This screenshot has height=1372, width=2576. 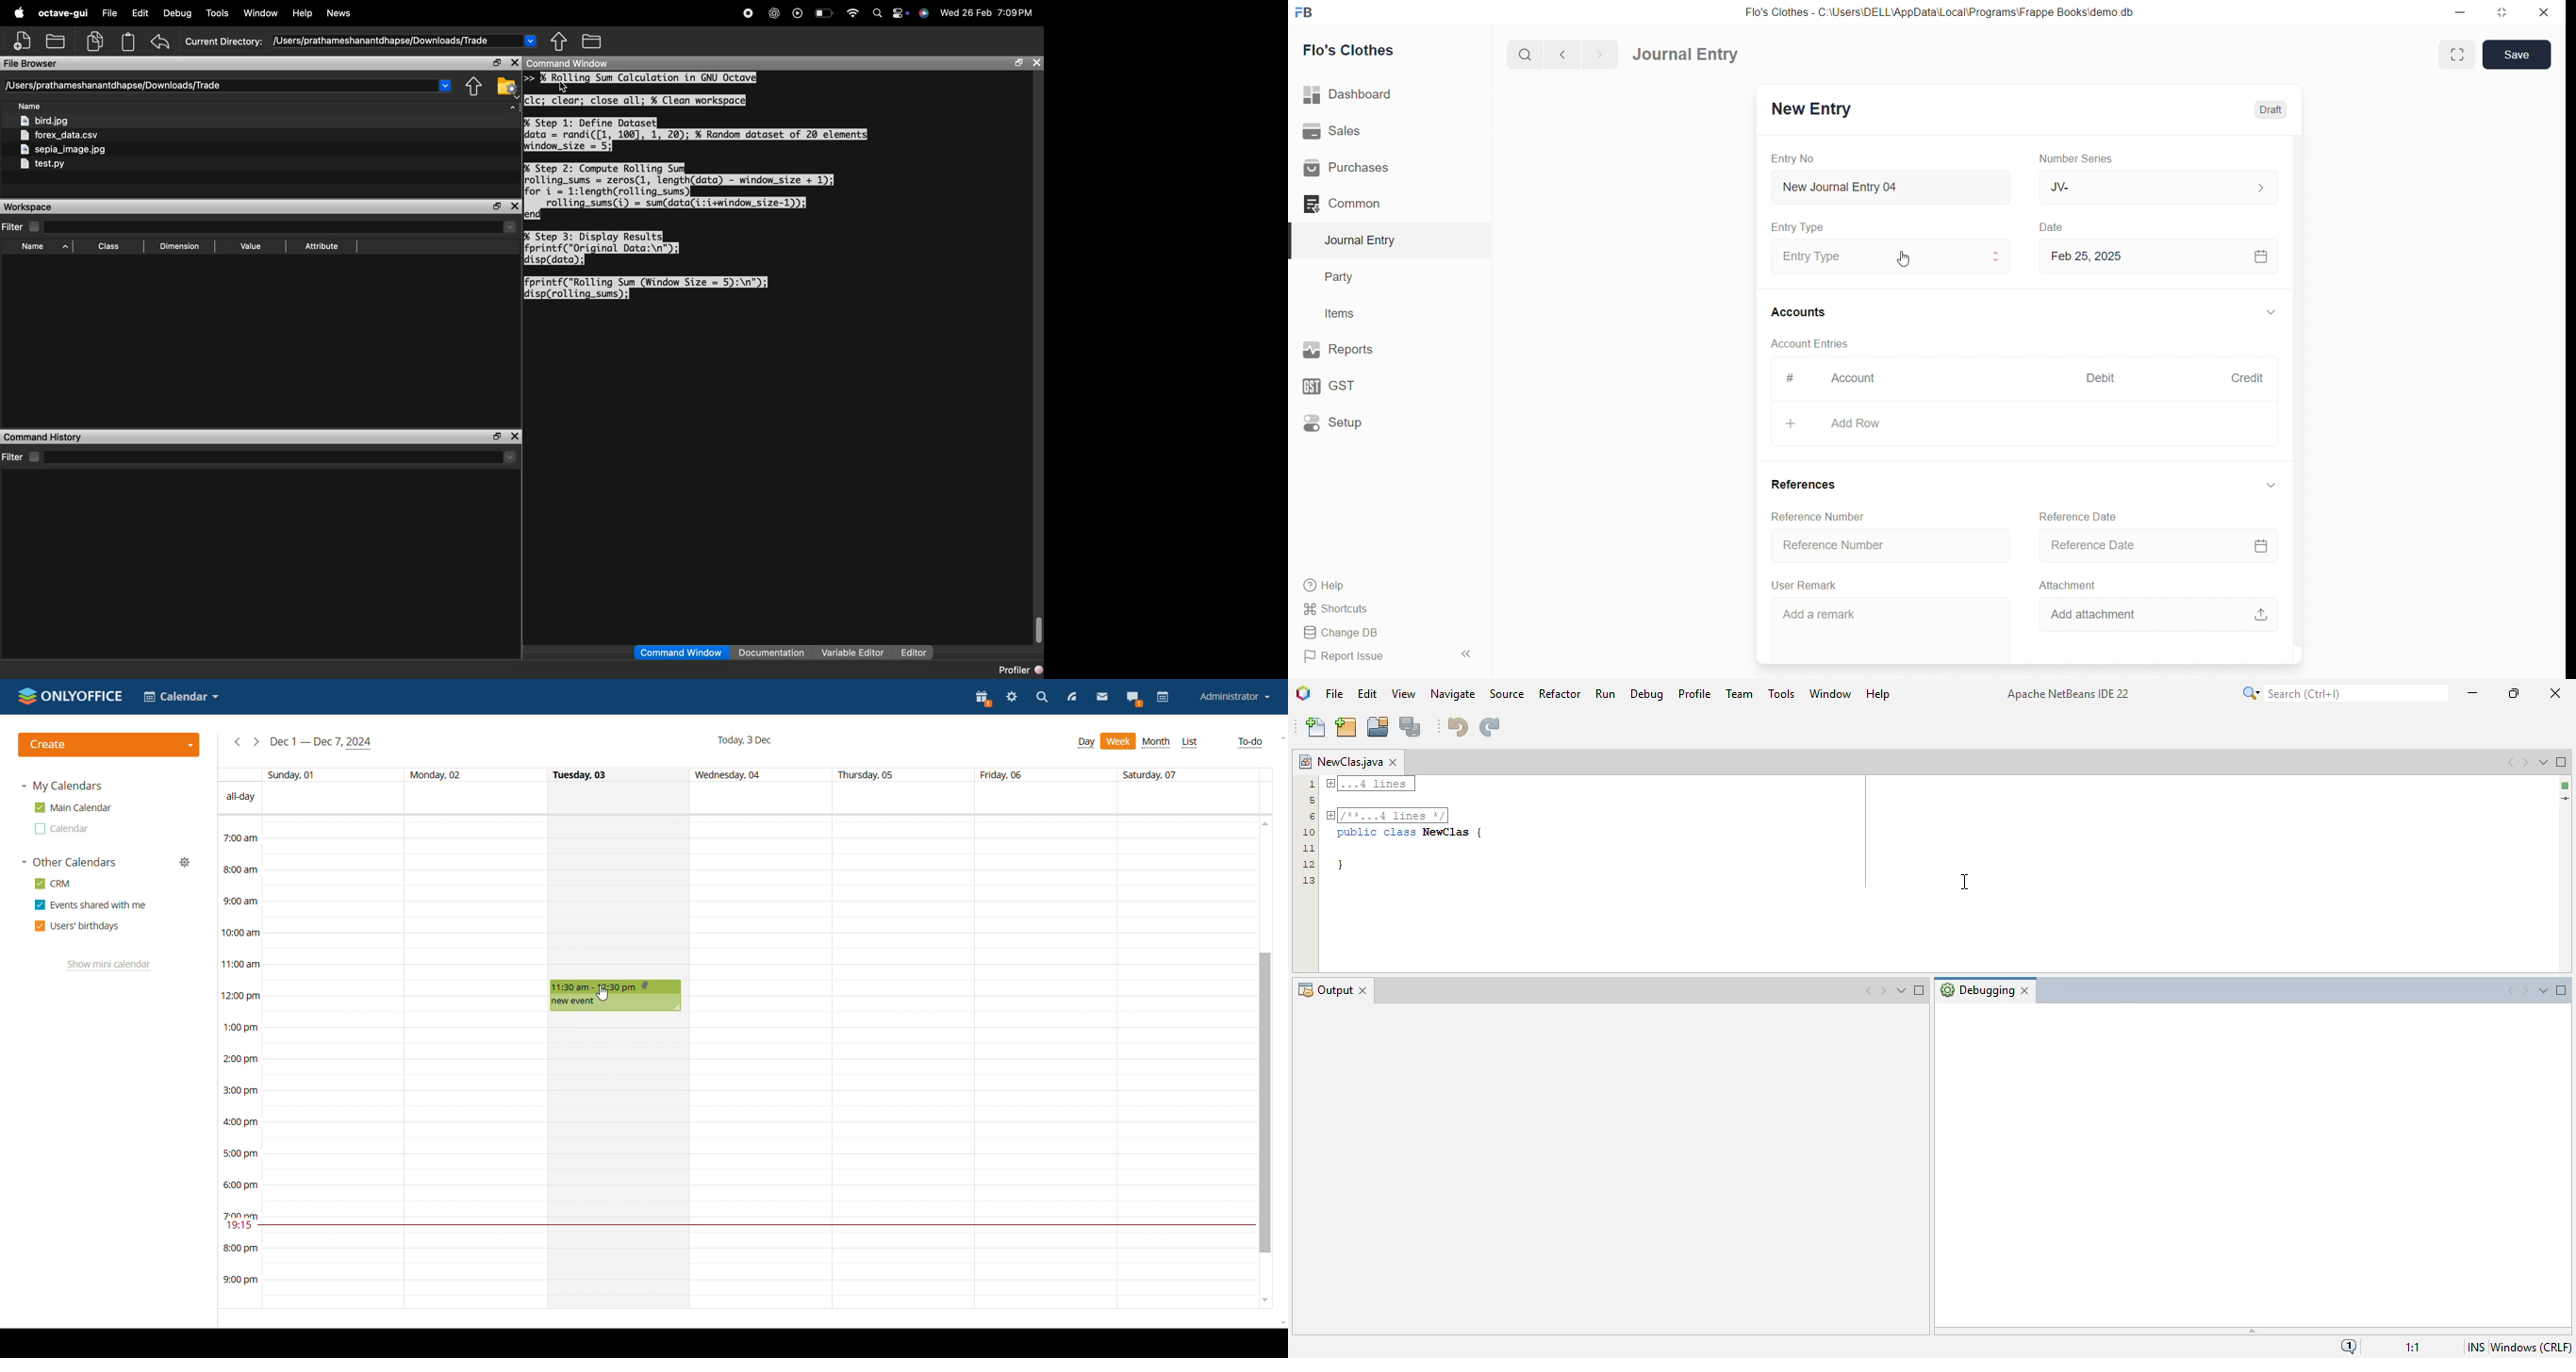 What do you see at coordinates (240, 1152) in the screenshot?
I see `5:00 pm` at bounding box center [240, 1152].